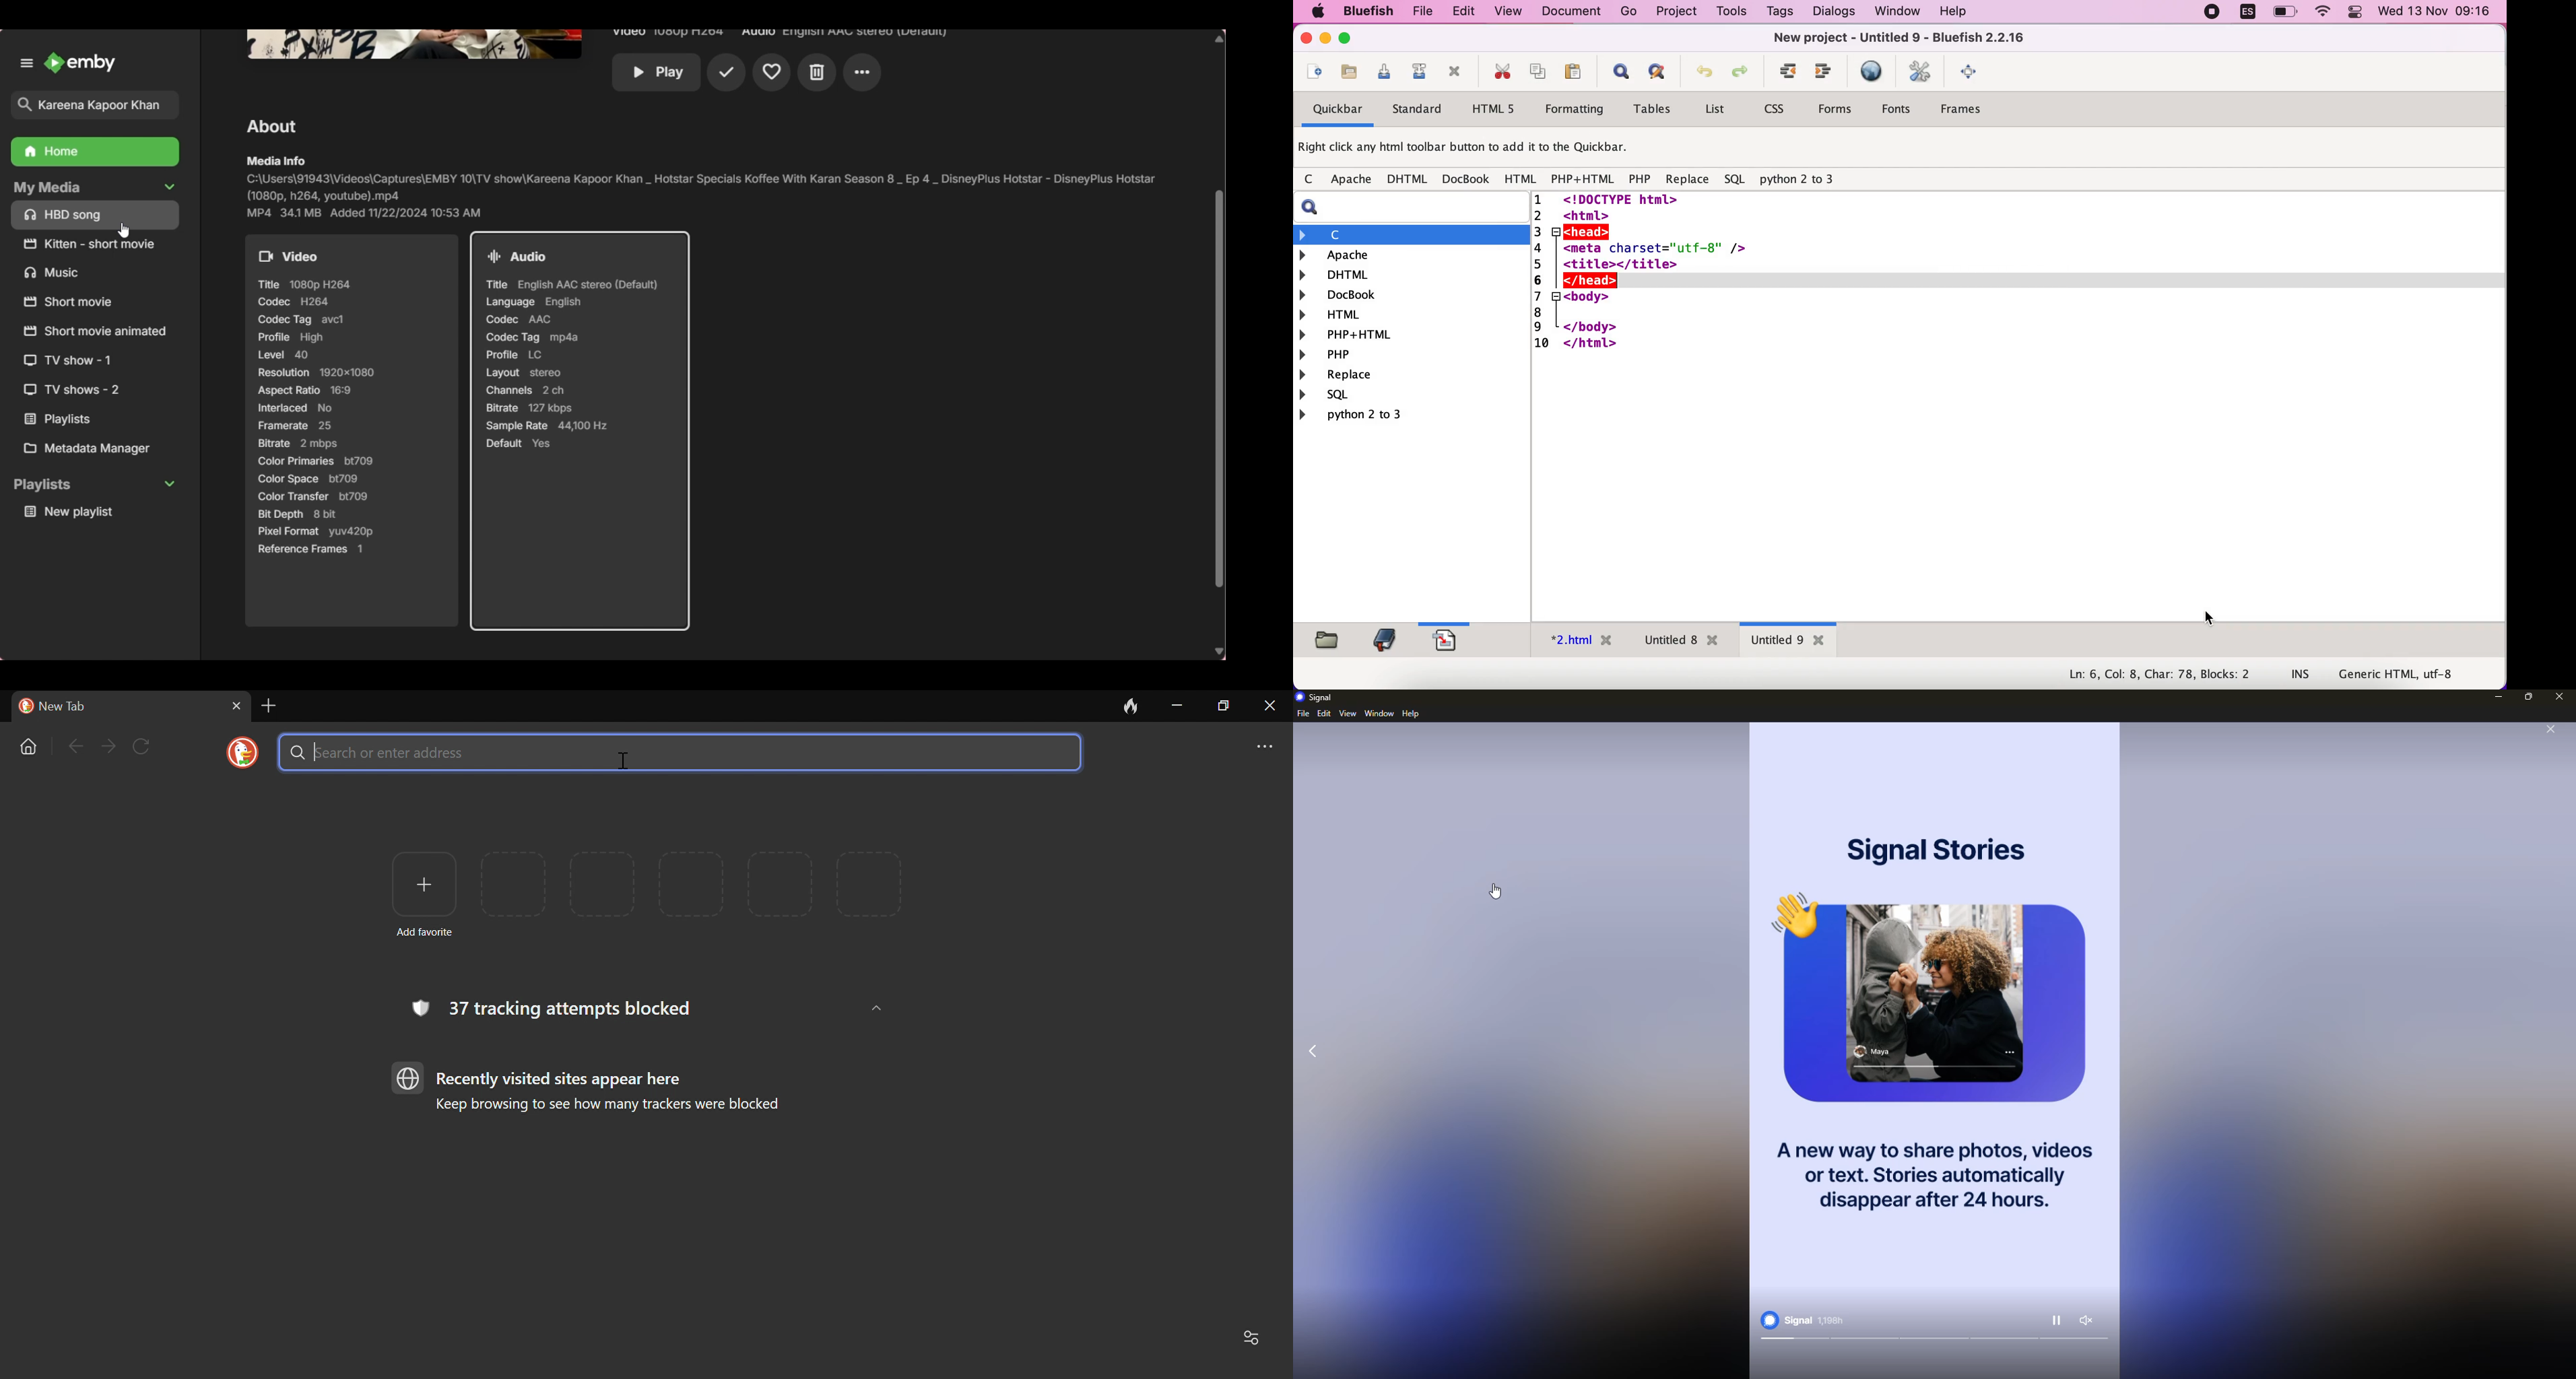 The width and height of the screenshot is (2576, 1400). Describe the element at coordinates (84, 391) in the screenshot. I see `` at that location.